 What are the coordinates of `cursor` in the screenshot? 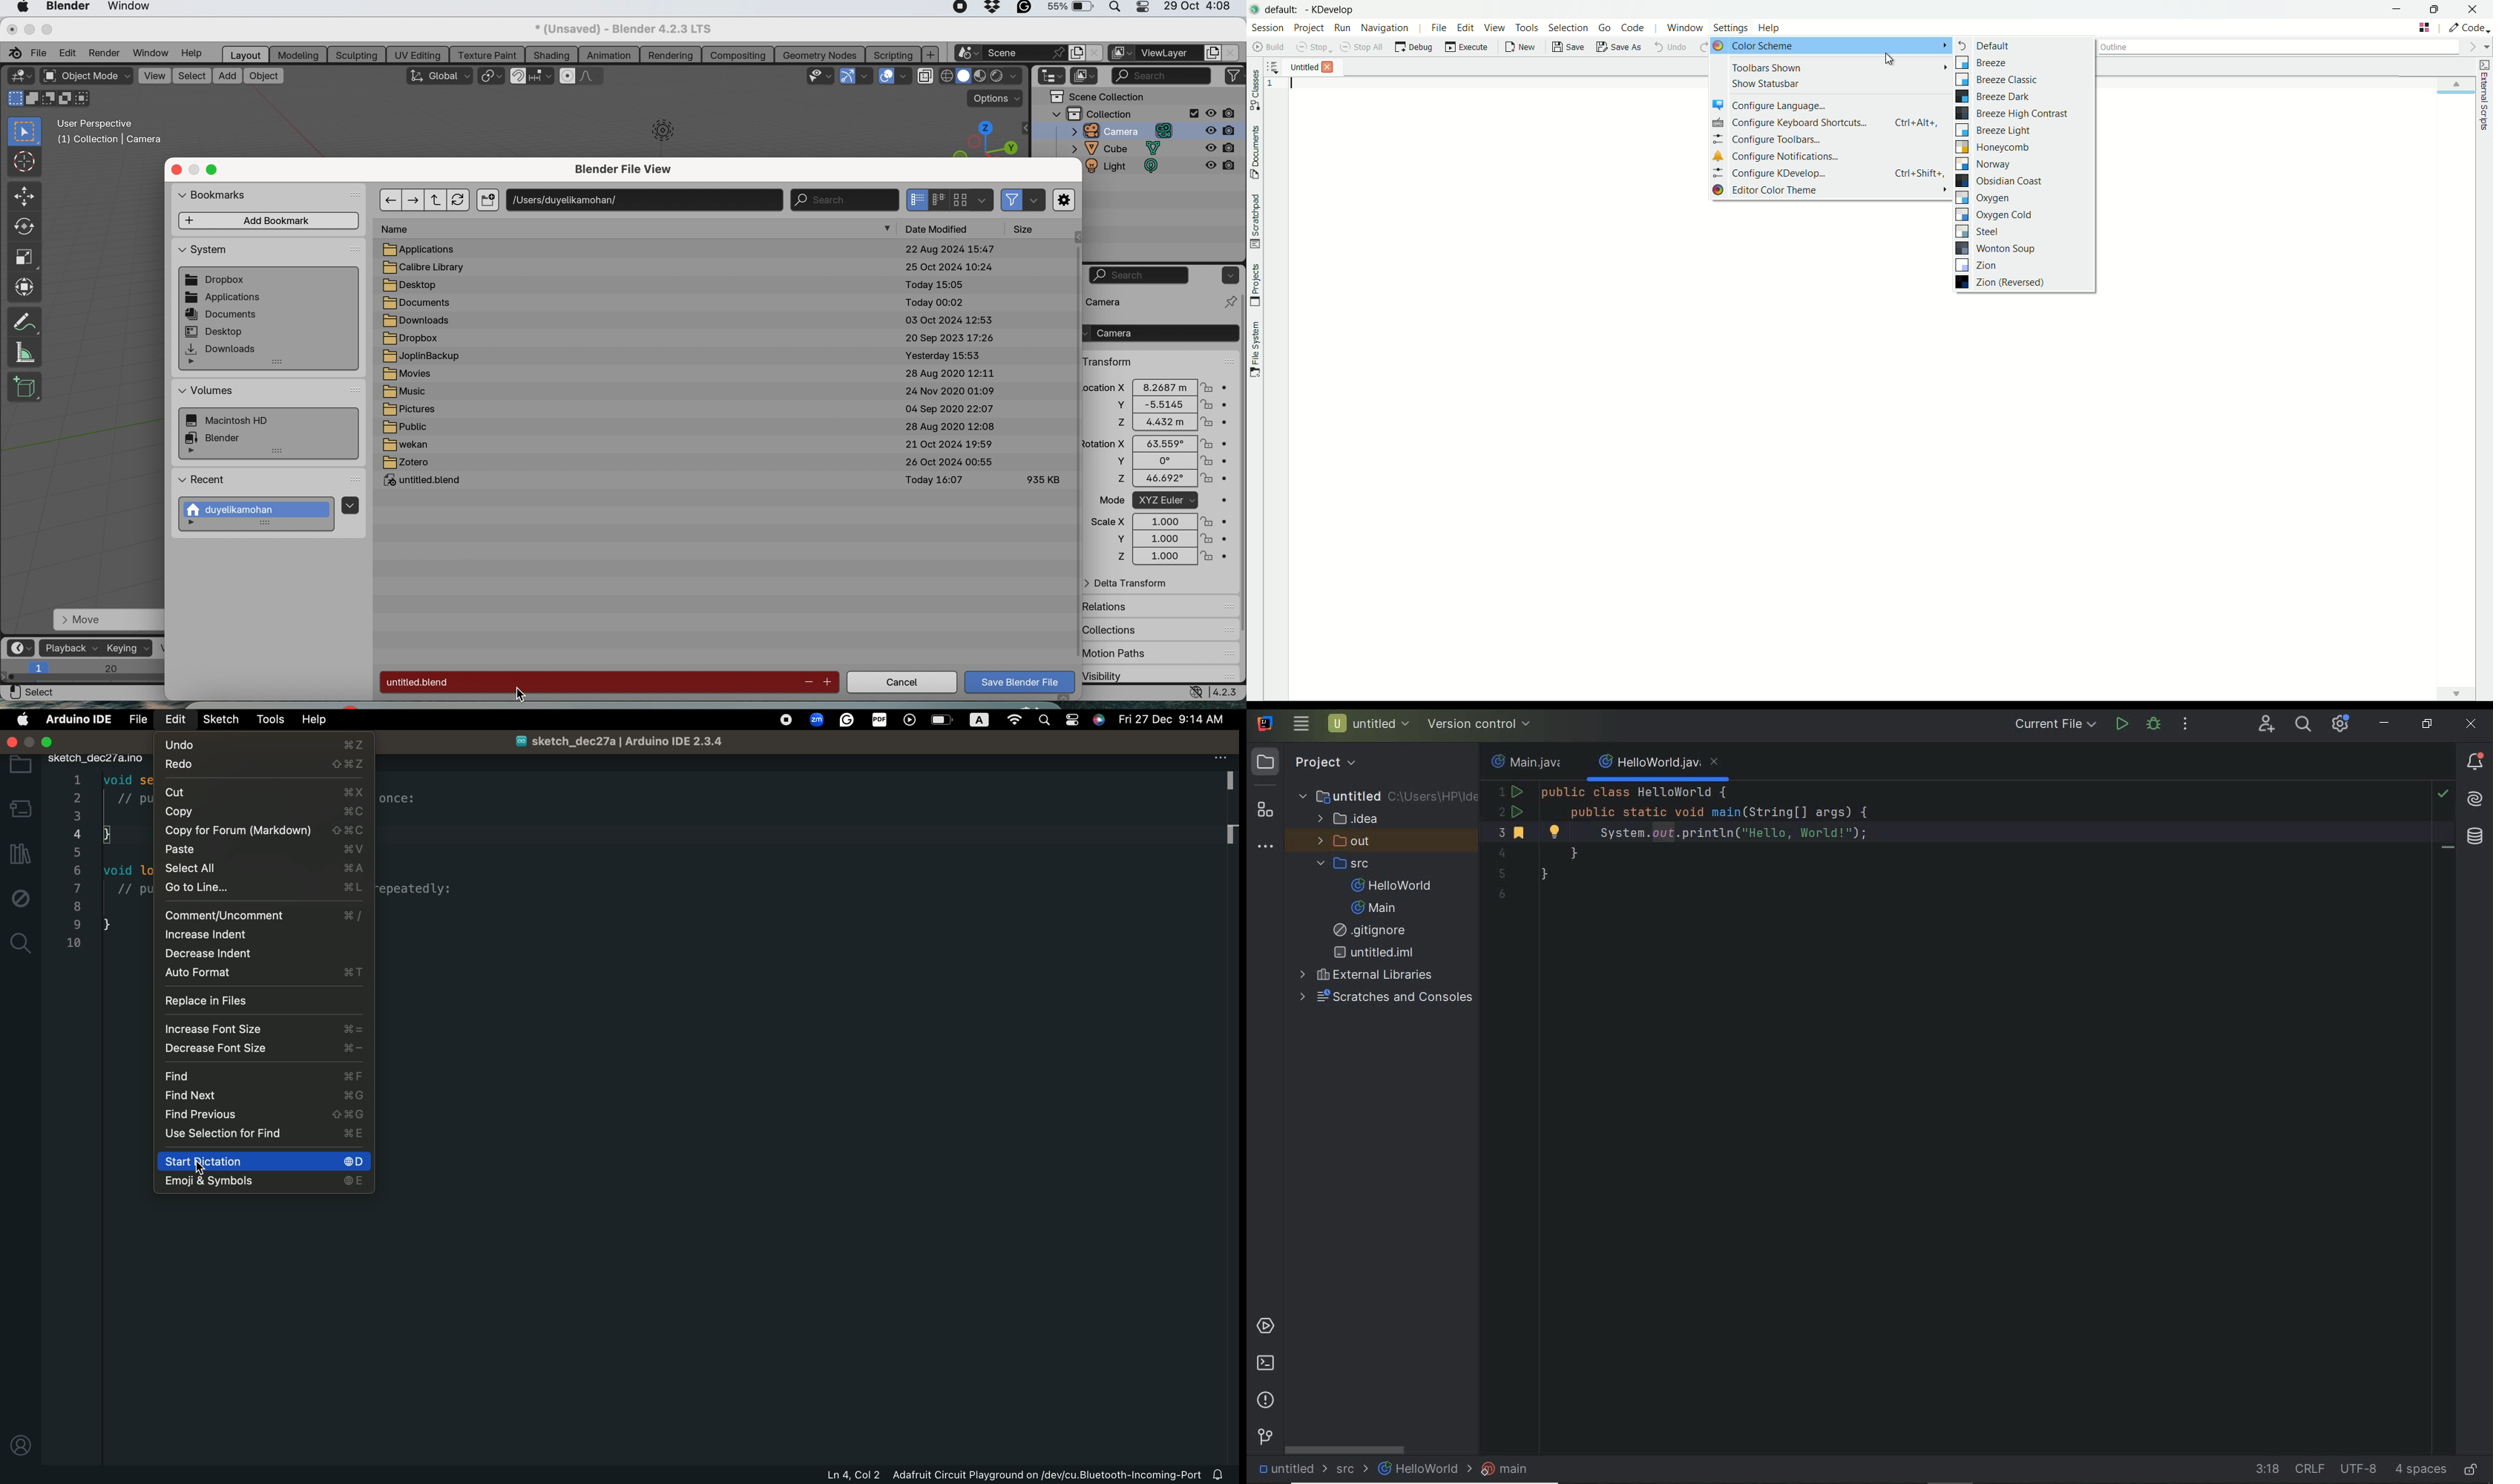 It's located at (23, 161).